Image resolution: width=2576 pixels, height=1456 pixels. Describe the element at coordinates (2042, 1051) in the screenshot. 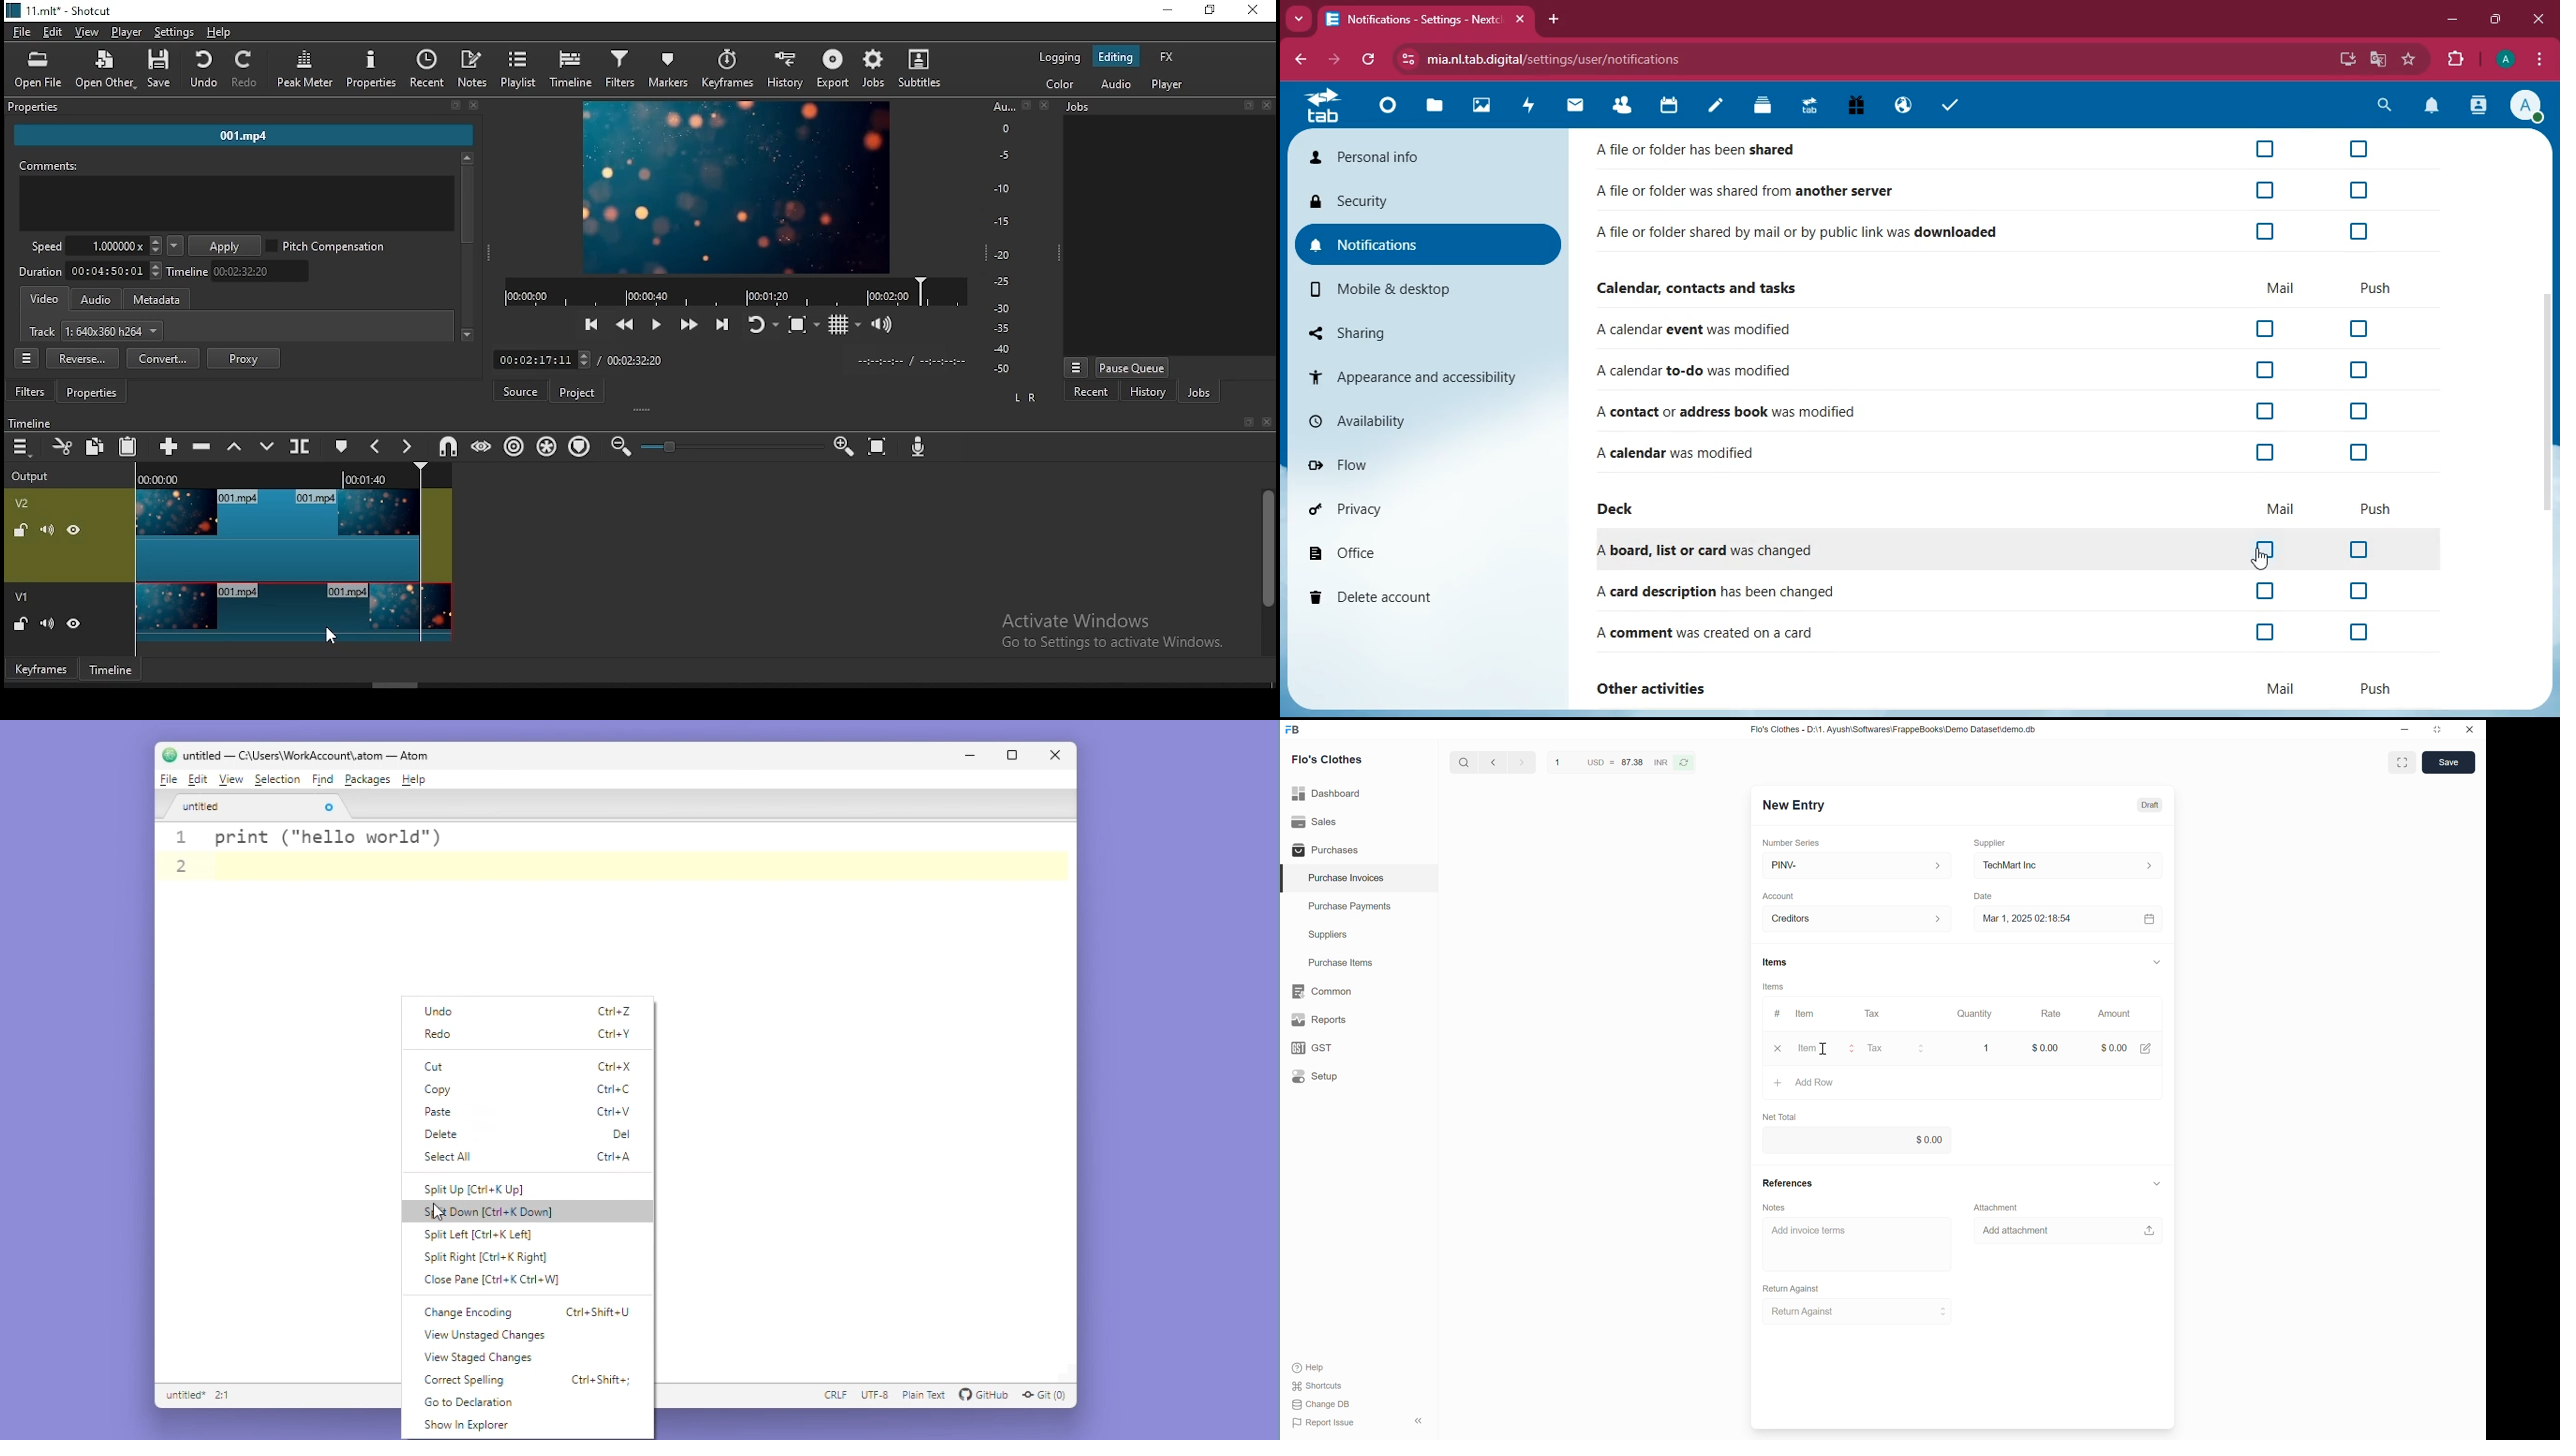

I see `$0.00` at that location.